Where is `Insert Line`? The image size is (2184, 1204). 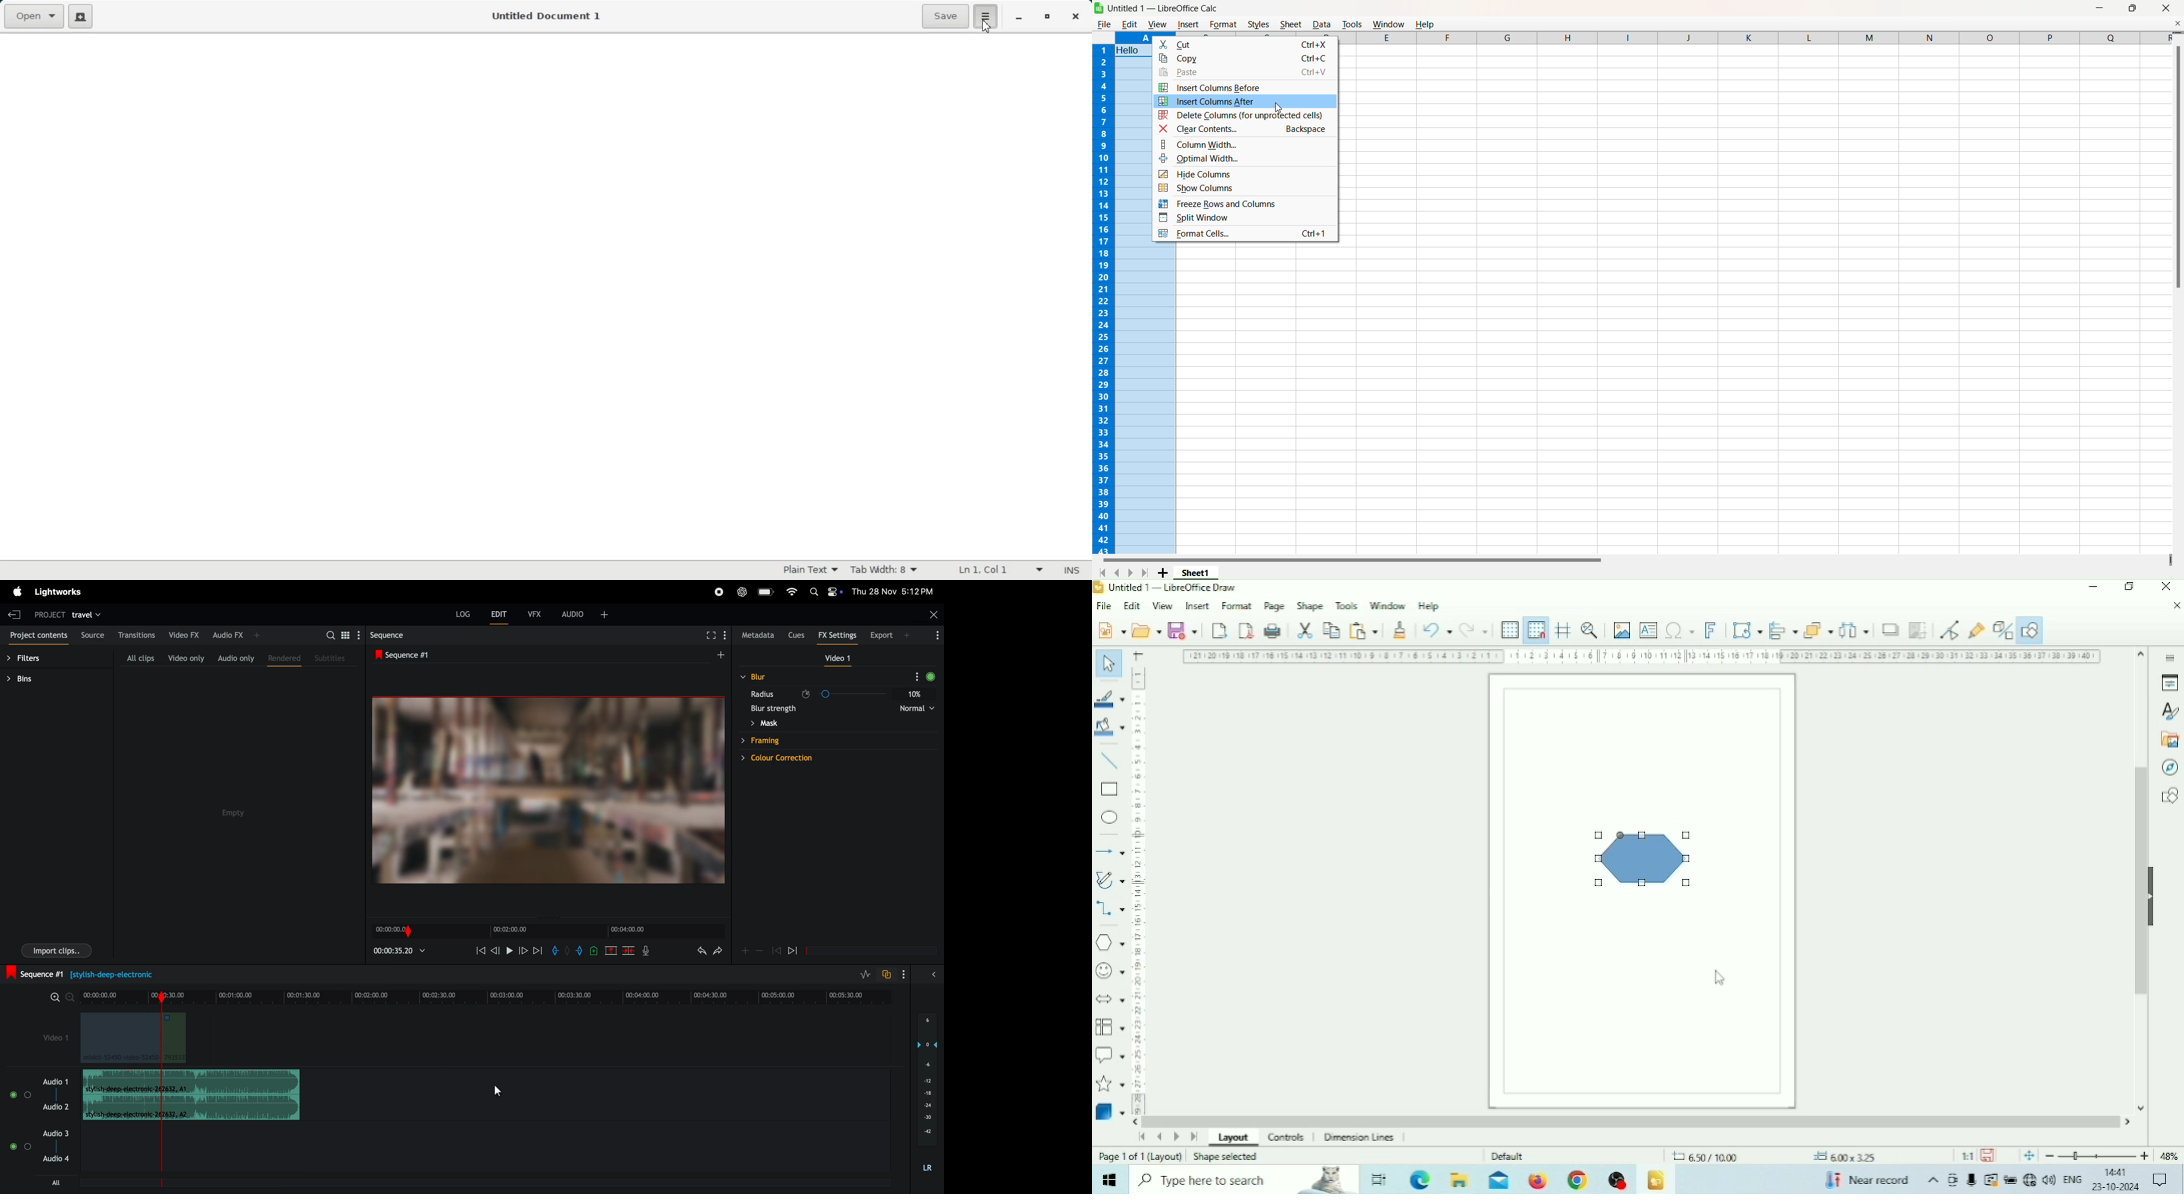 Insert Line is located at coordinates (1110, 762).